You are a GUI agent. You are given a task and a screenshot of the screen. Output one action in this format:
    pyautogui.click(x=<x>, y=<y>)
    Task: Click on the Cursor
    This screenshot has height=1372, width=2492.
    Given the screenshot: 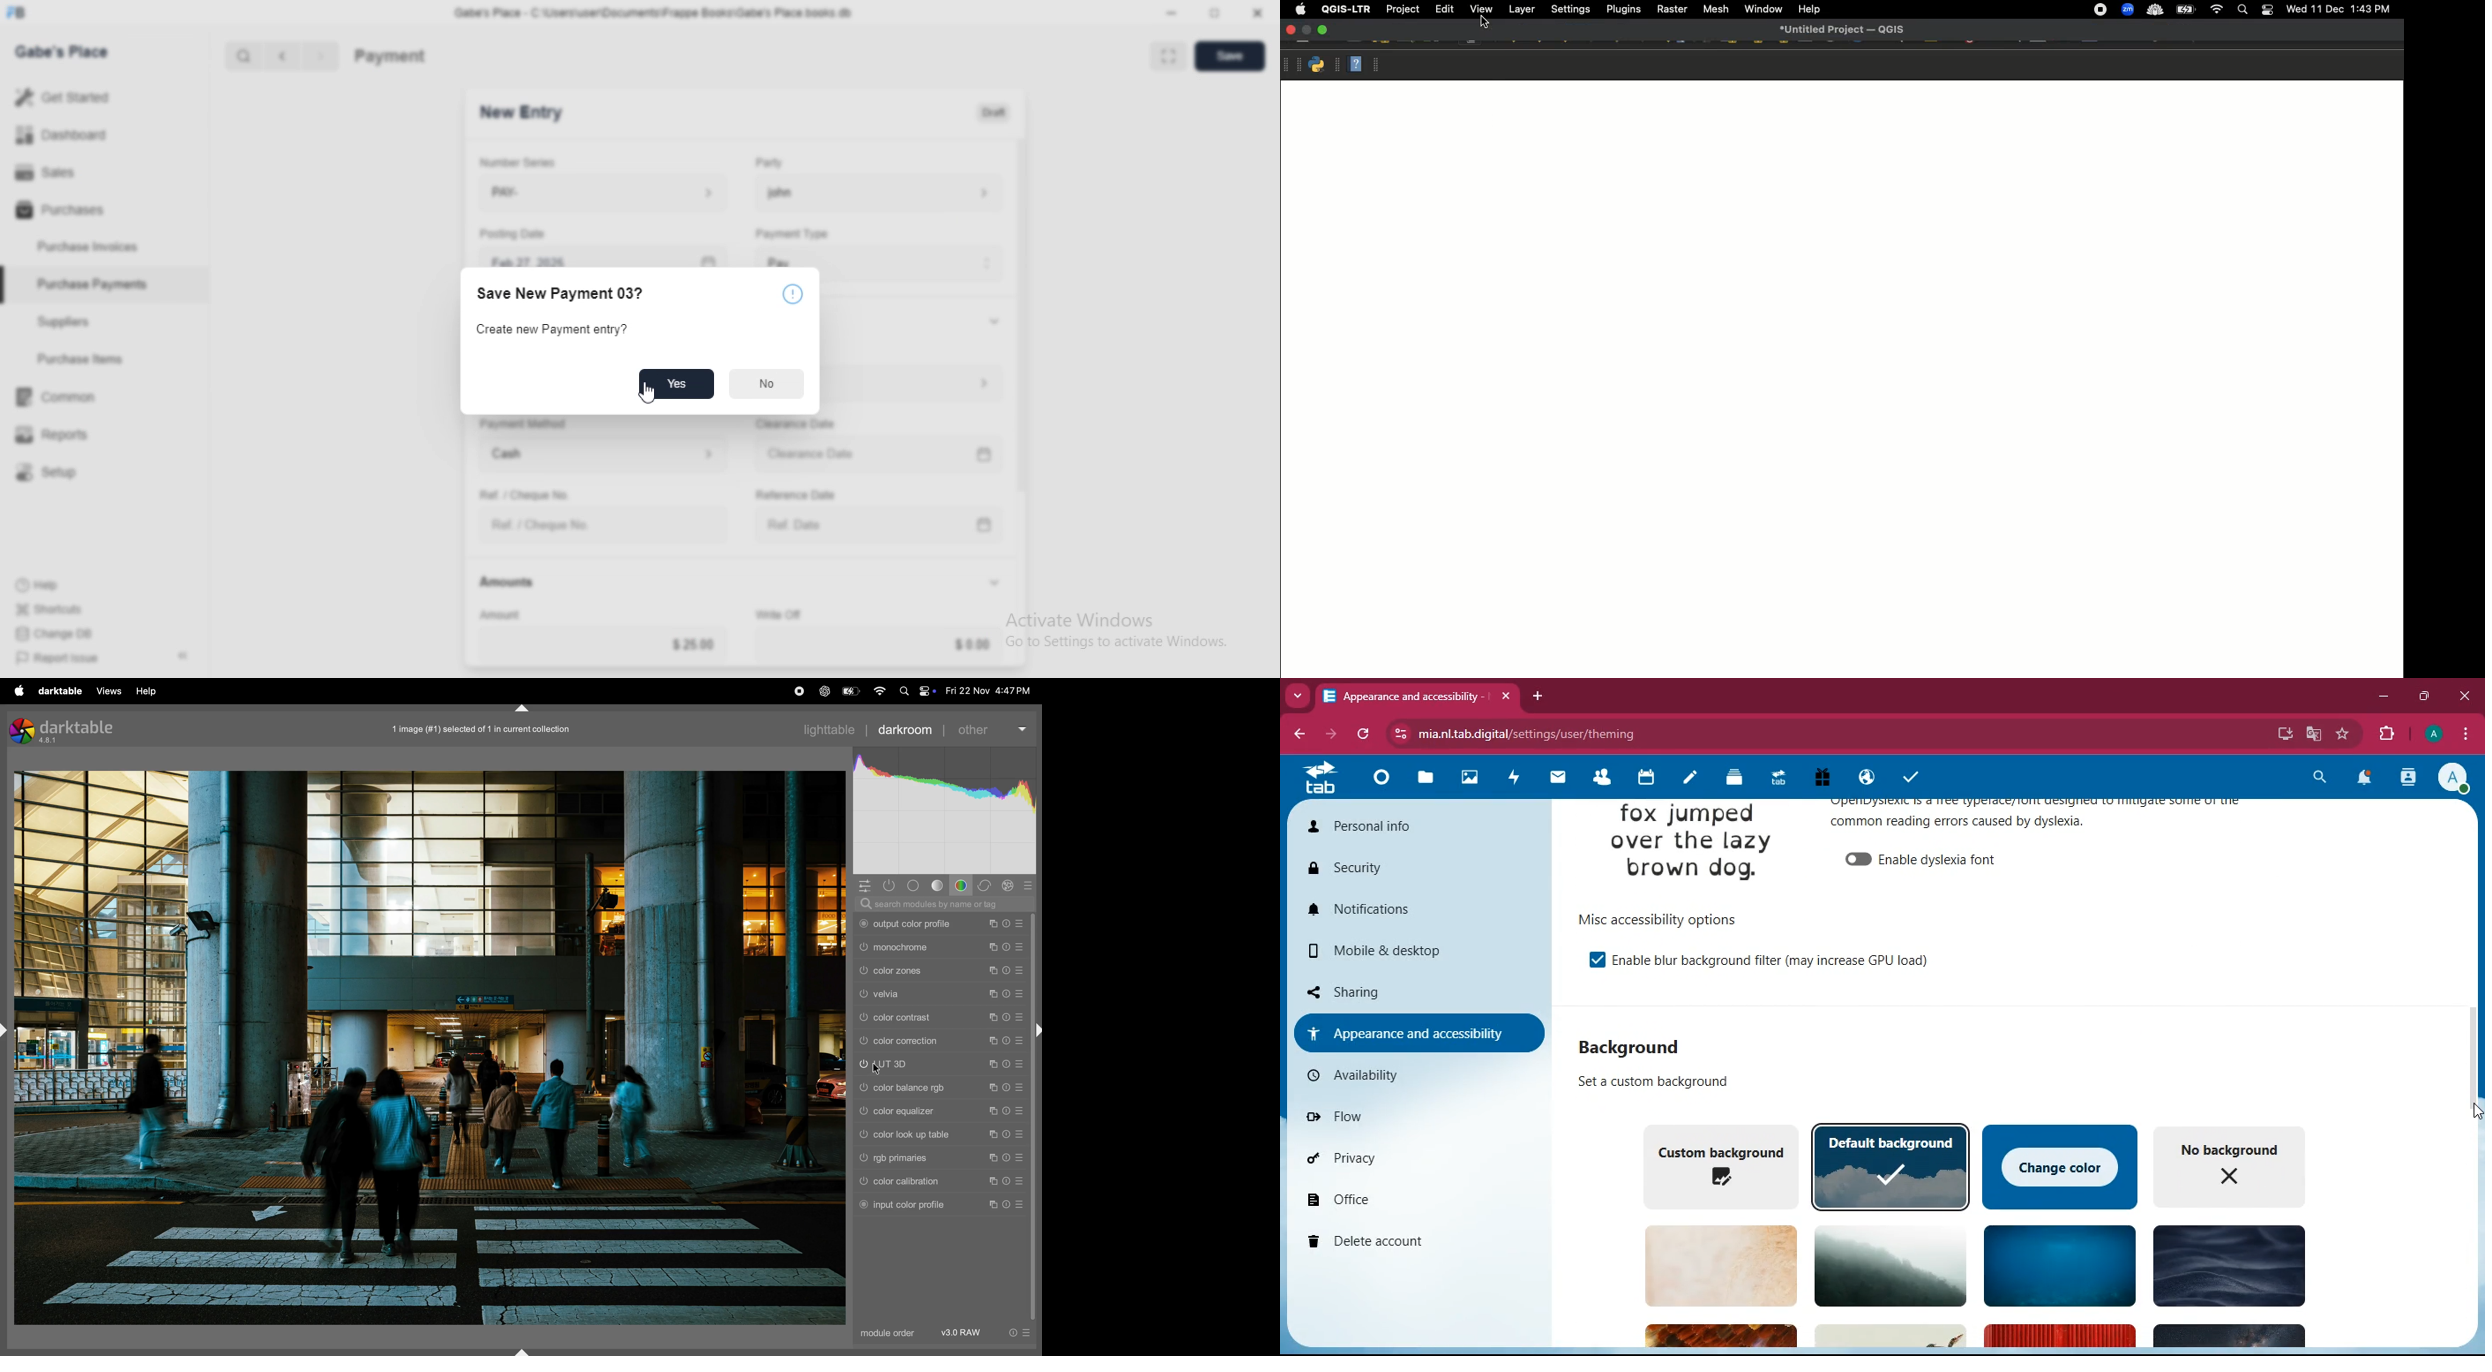 What is the action you would take?
    pyautogui.click(x=1483, y=23)
    